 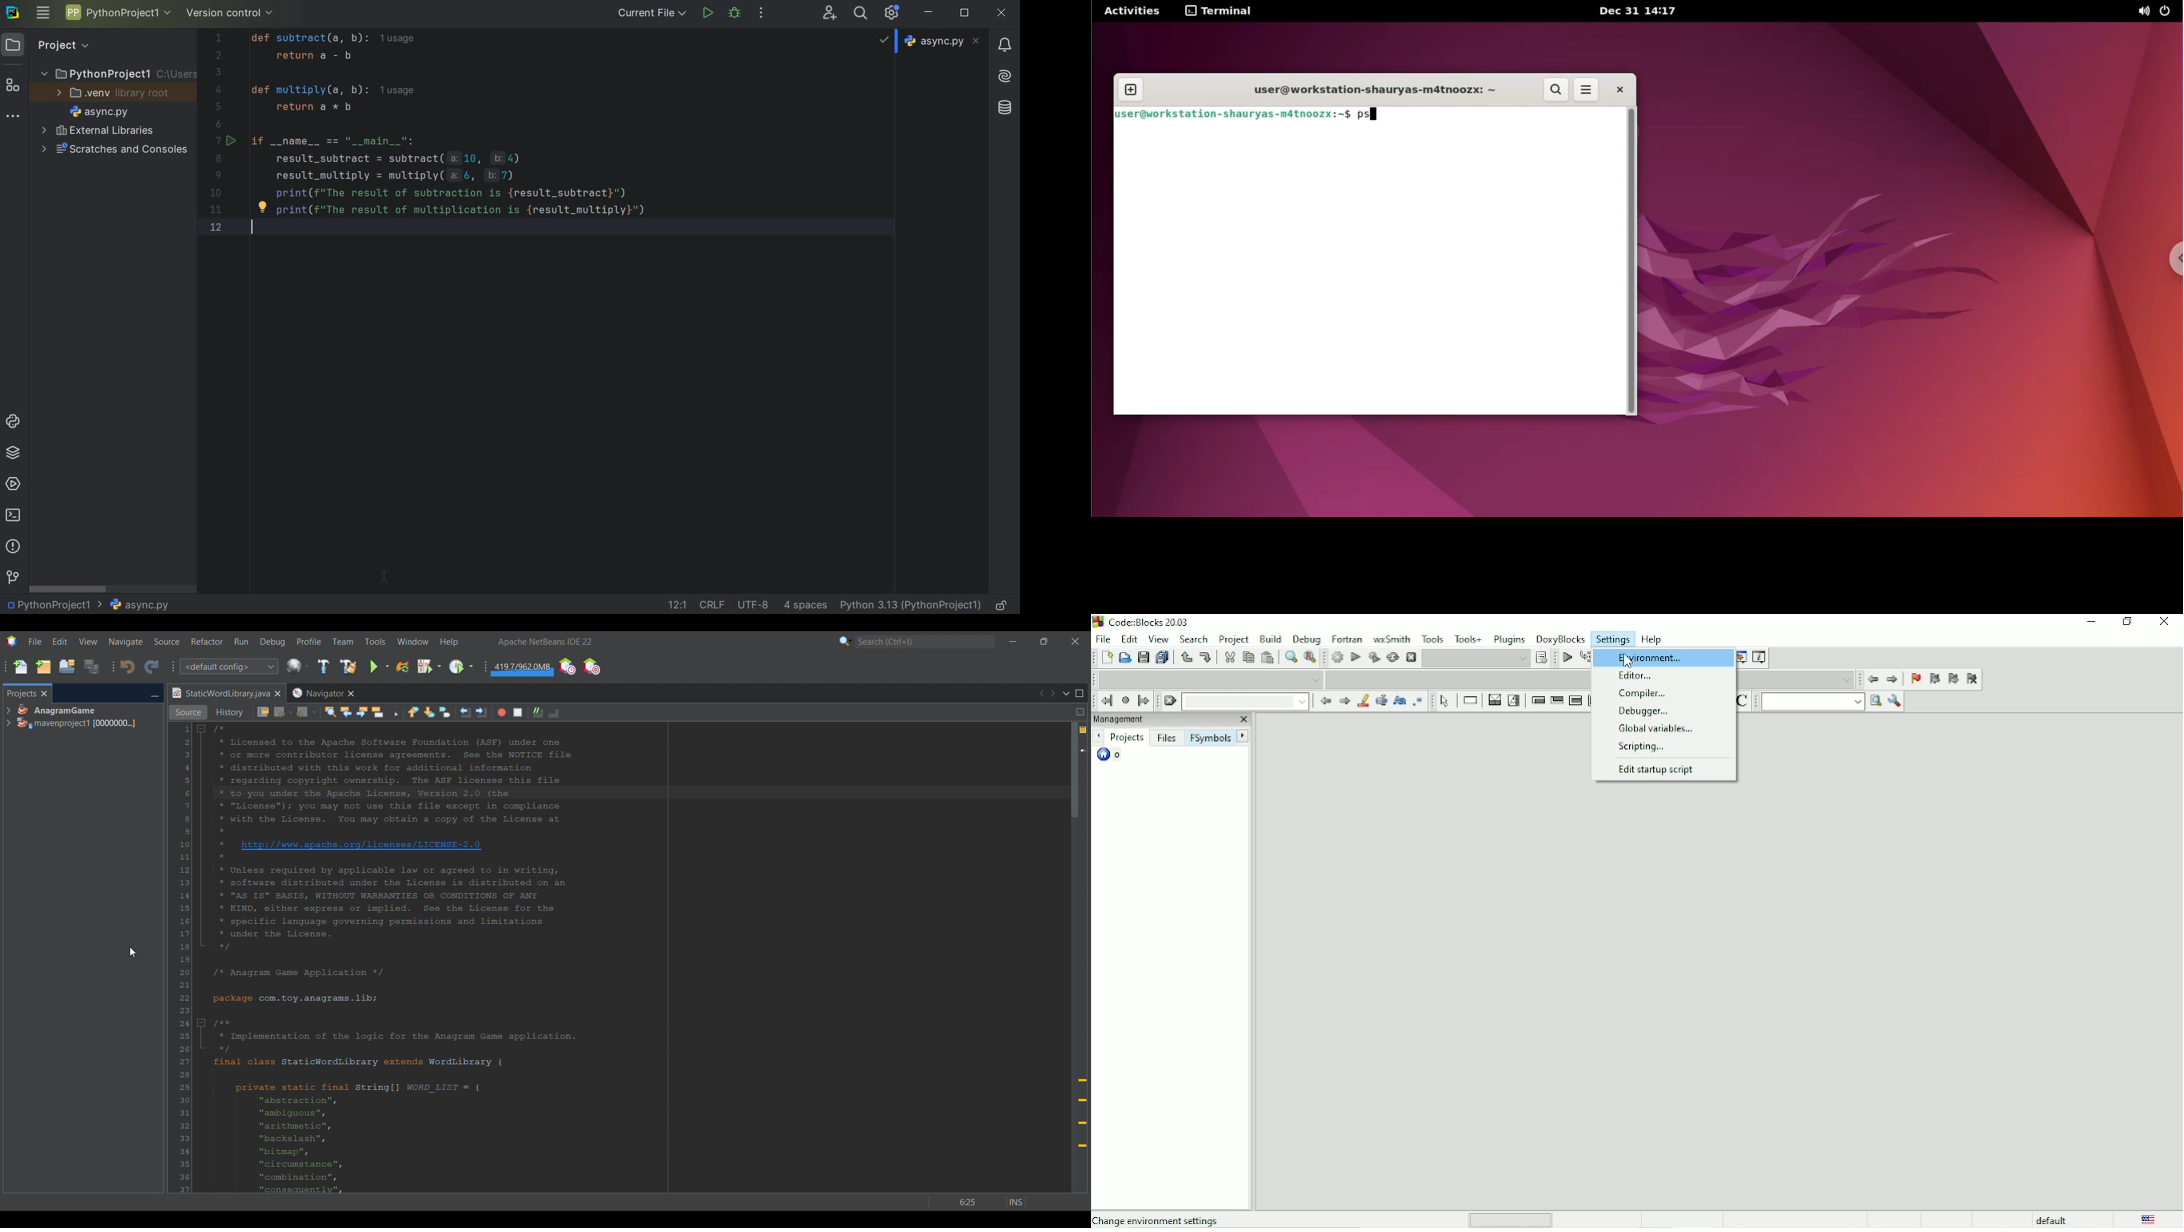 What do you see at coordinates (223, 135) in the screenshot?
I see `line number` at bounding box center [223, 135].